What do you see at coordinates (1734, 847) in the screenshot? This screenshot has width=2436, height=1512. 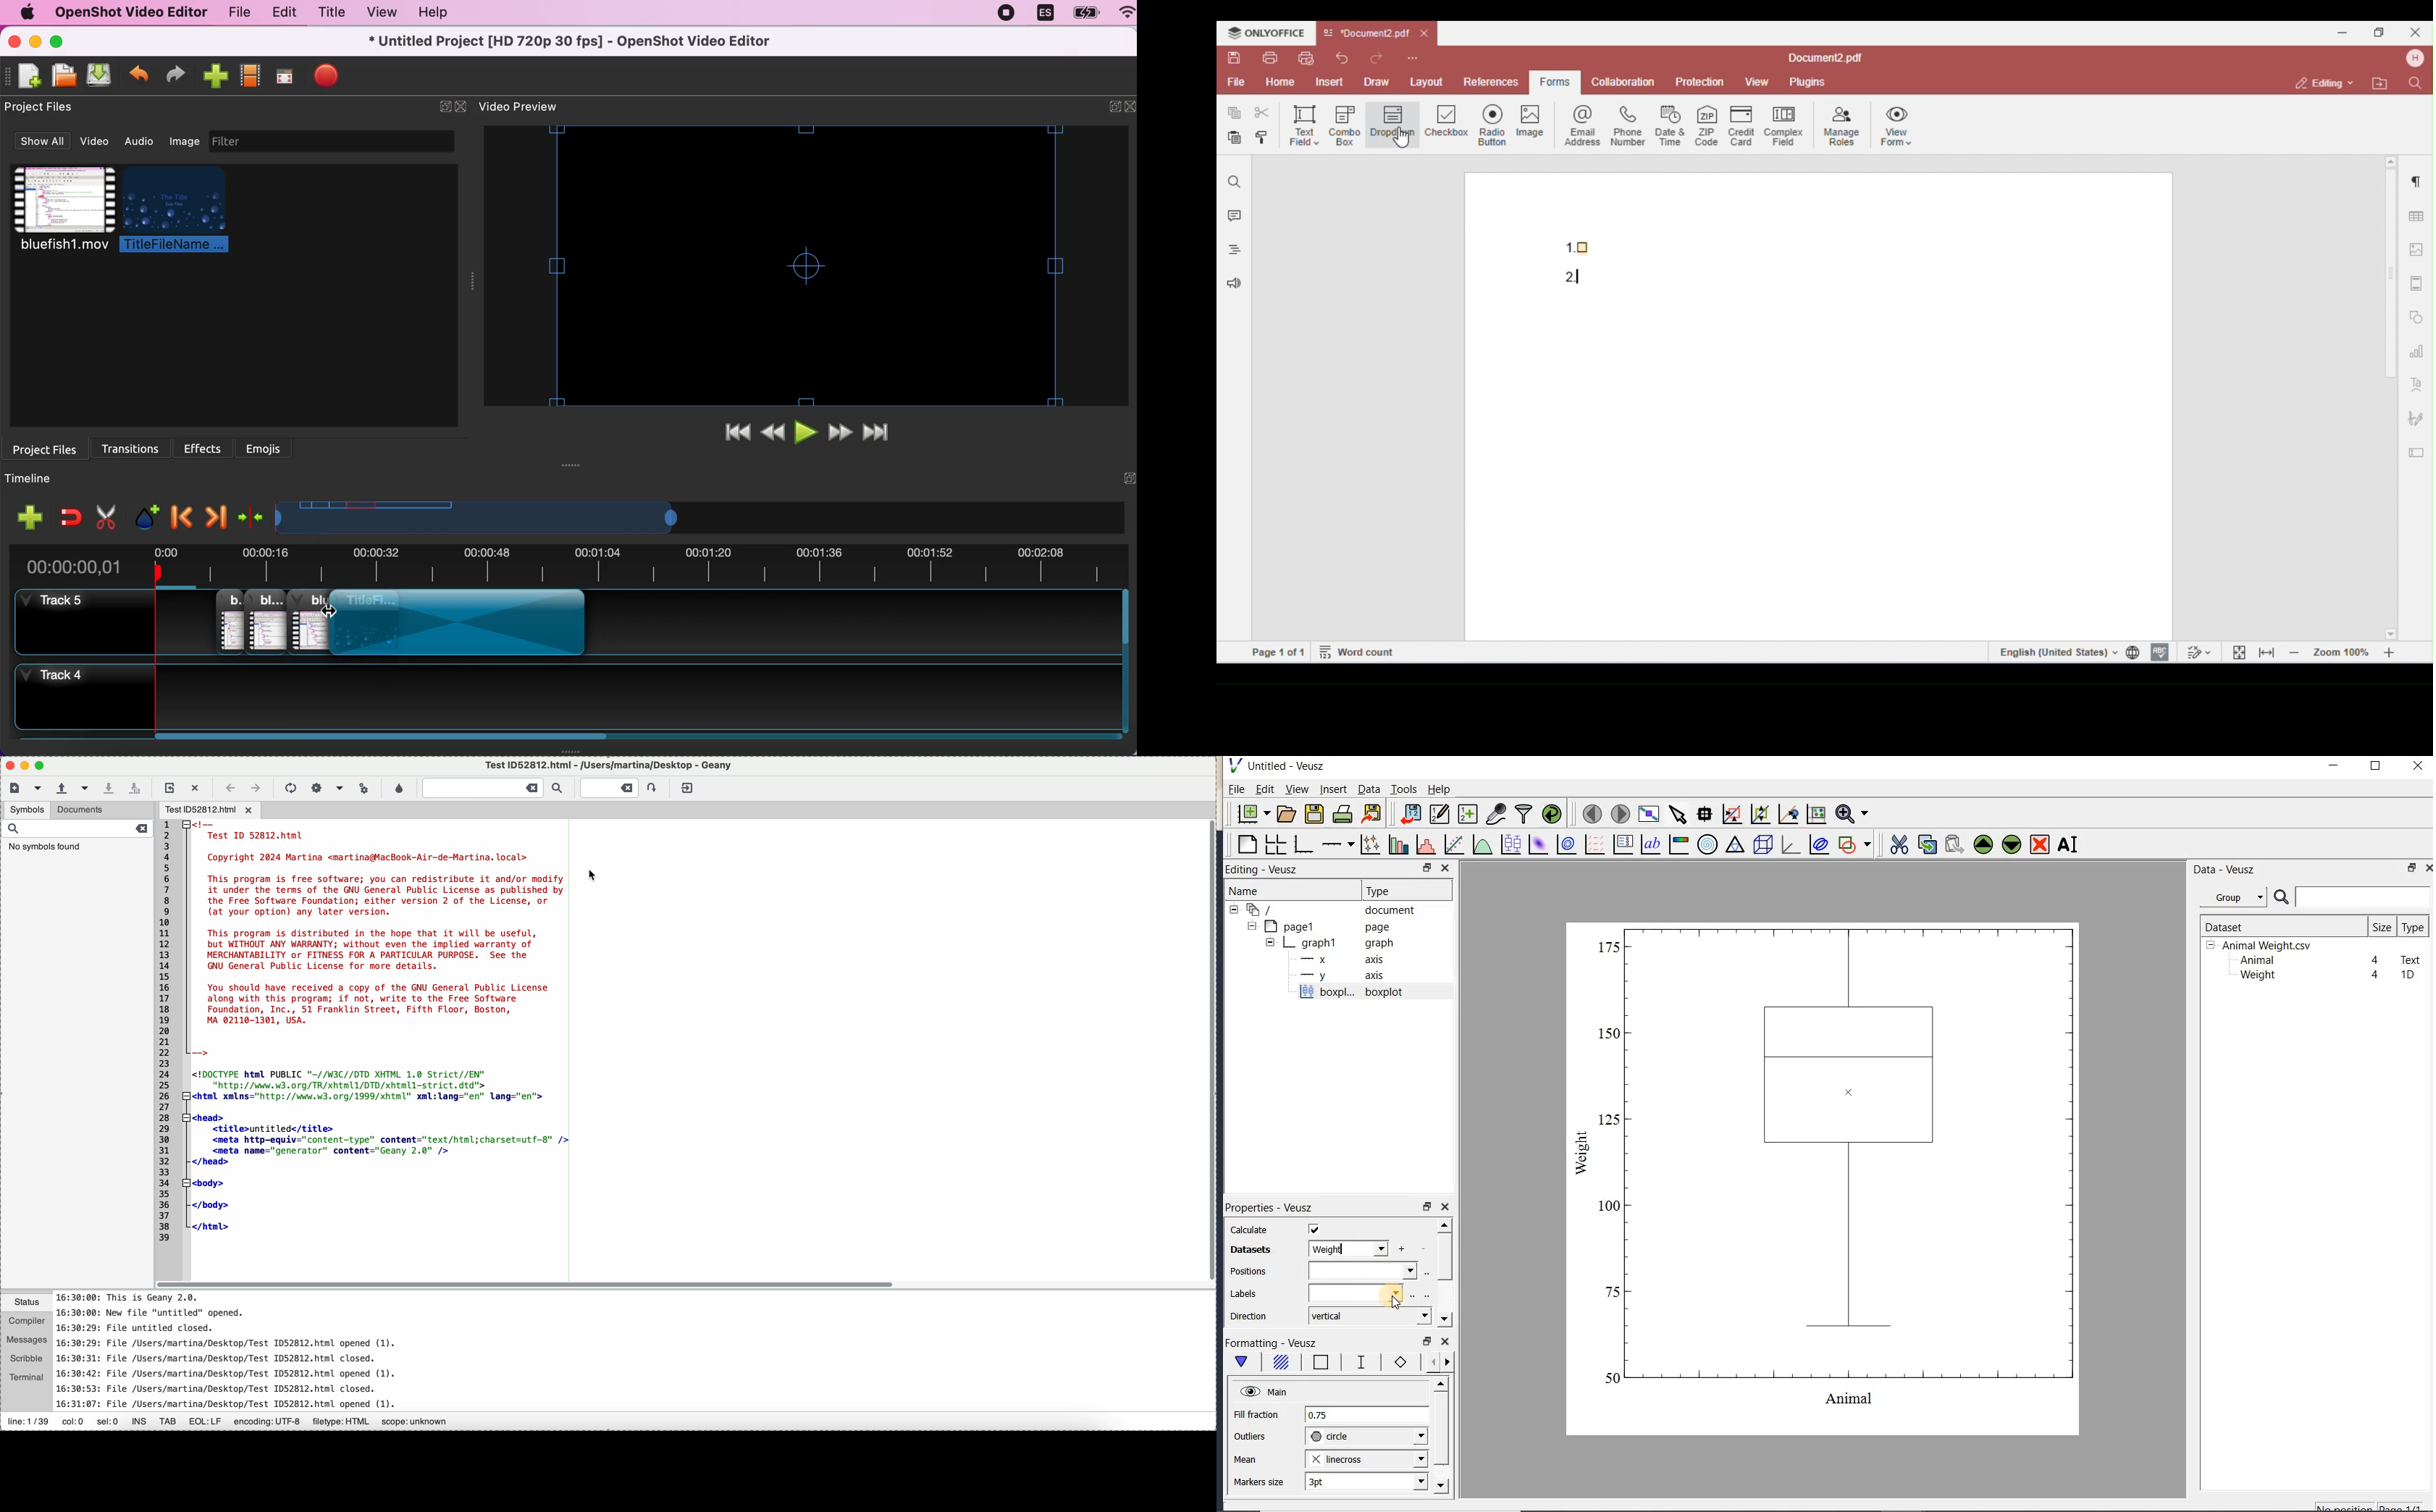 I see `ternary graph` at bounding box center [1734, 847].